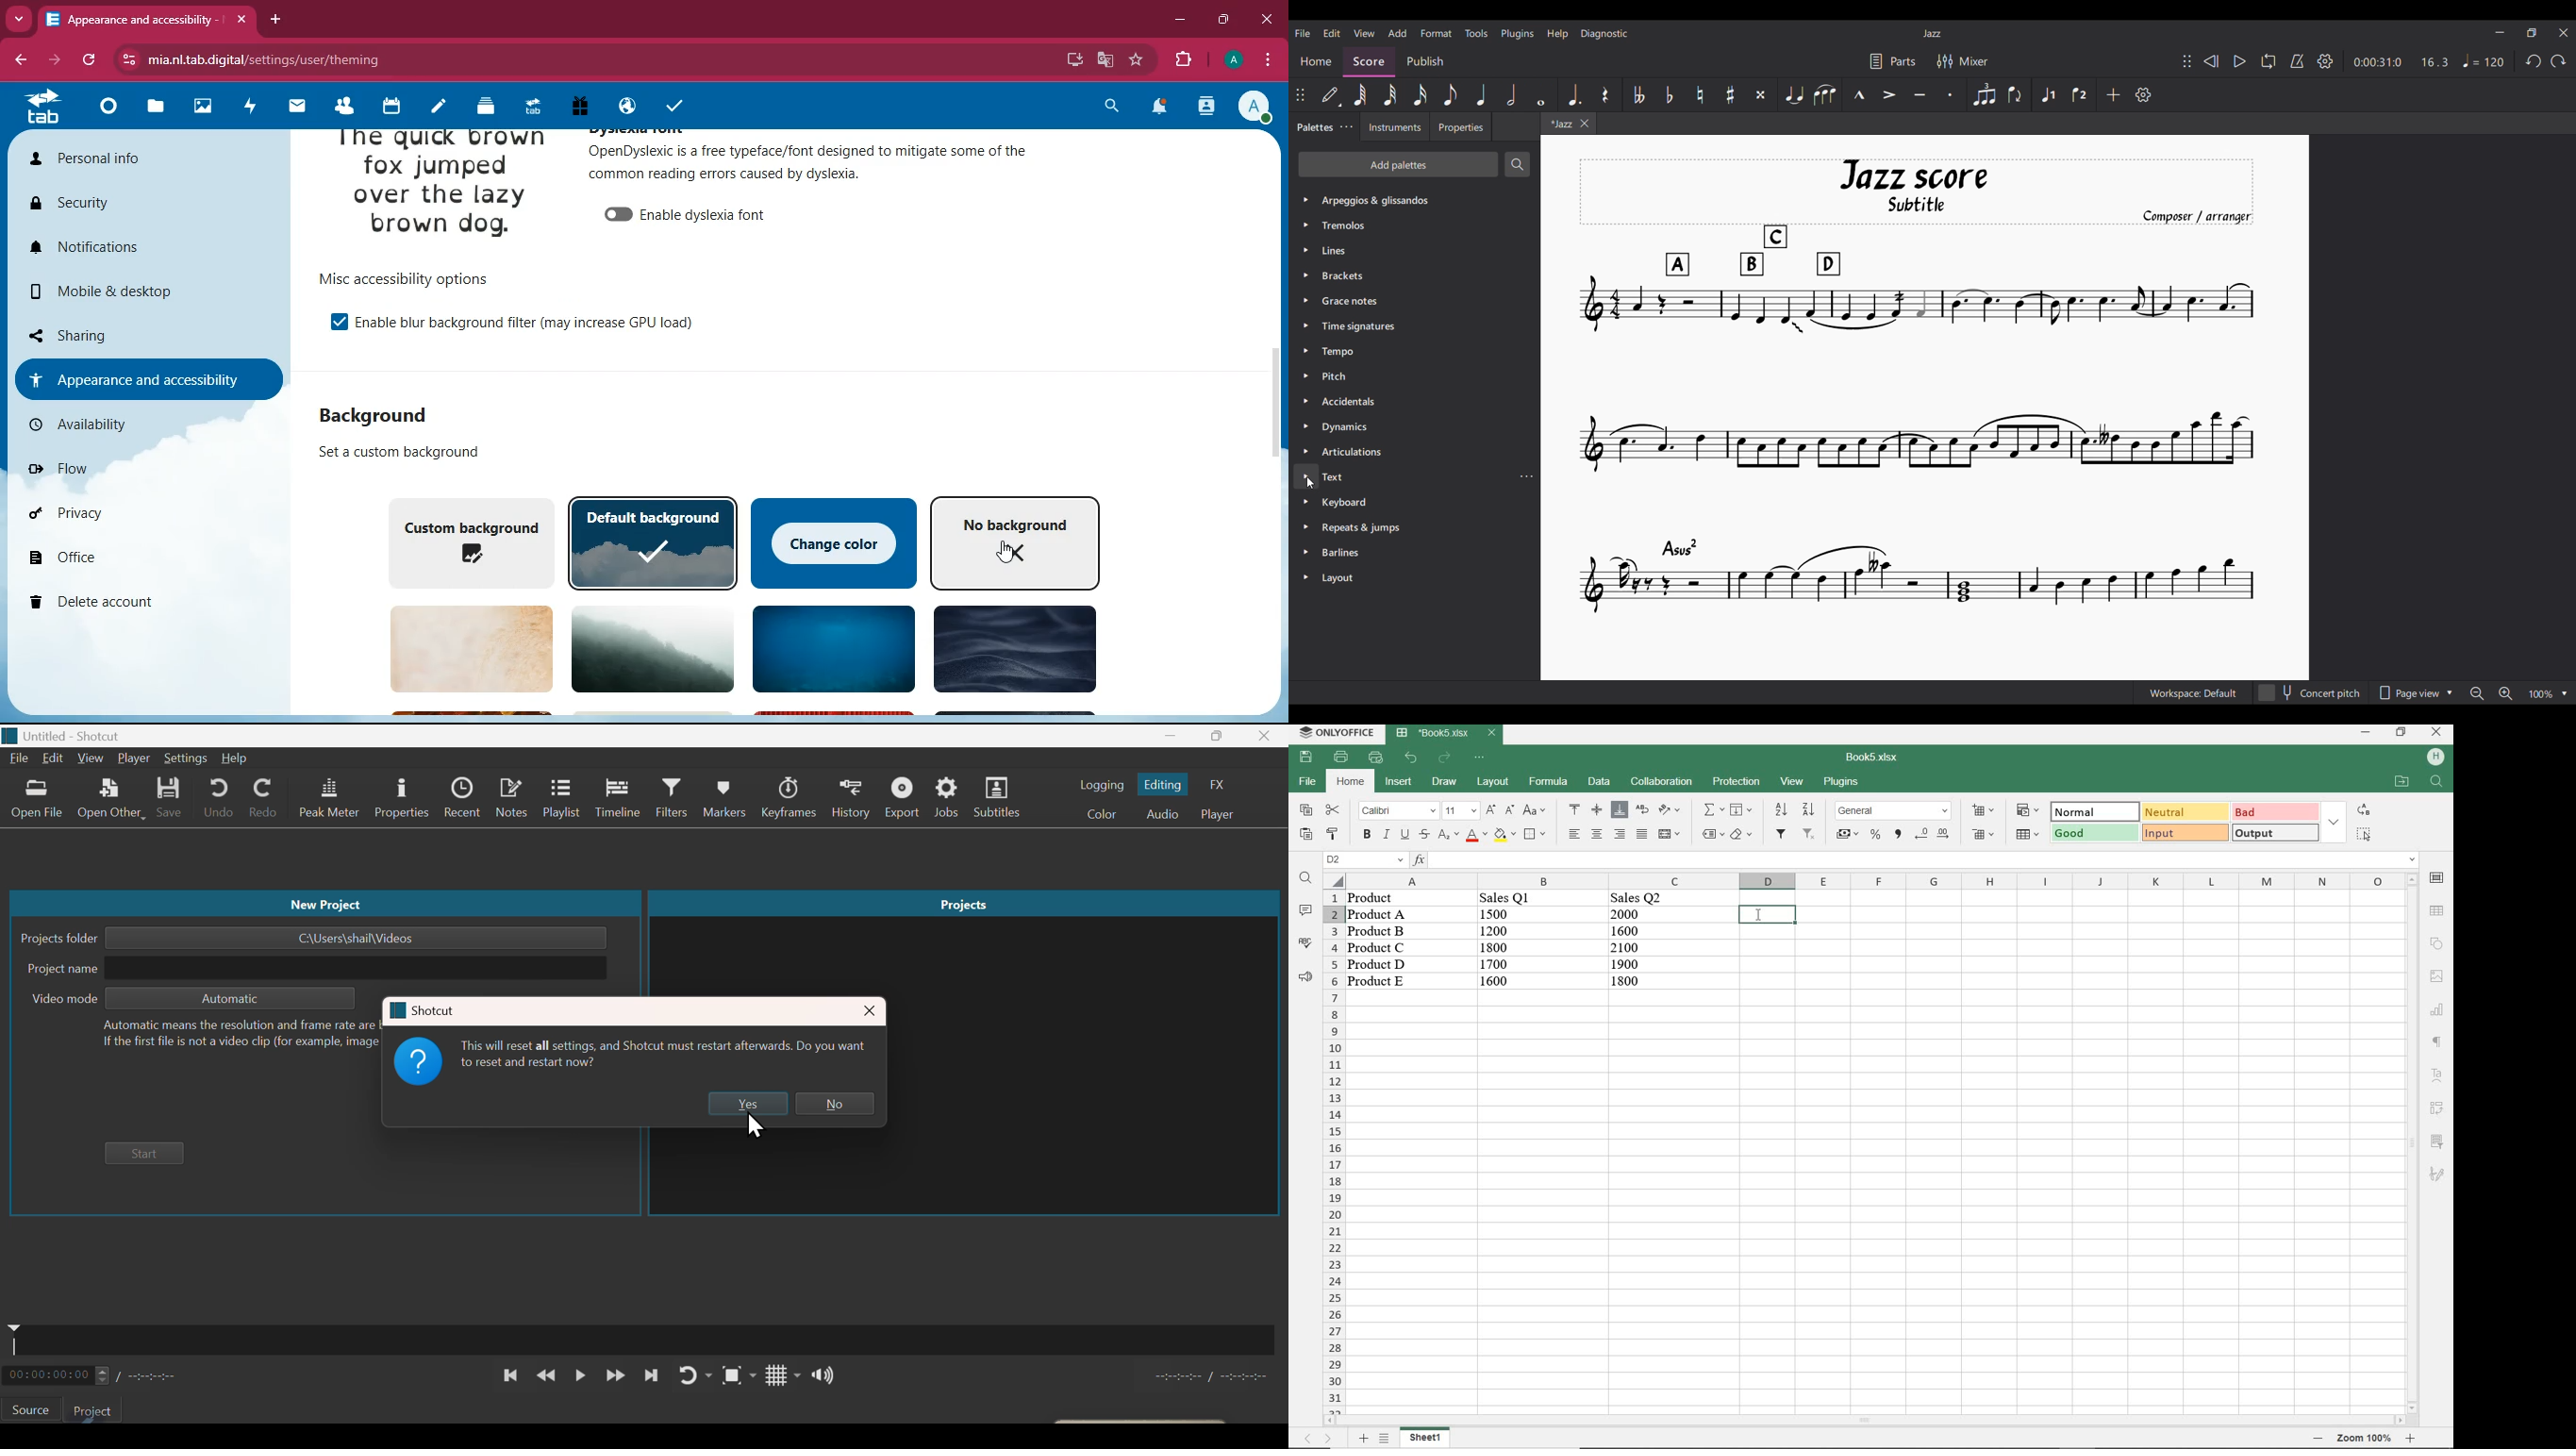  Describe the element at coordinates (147, 19) in the screenshot. I see `tab` at that location.